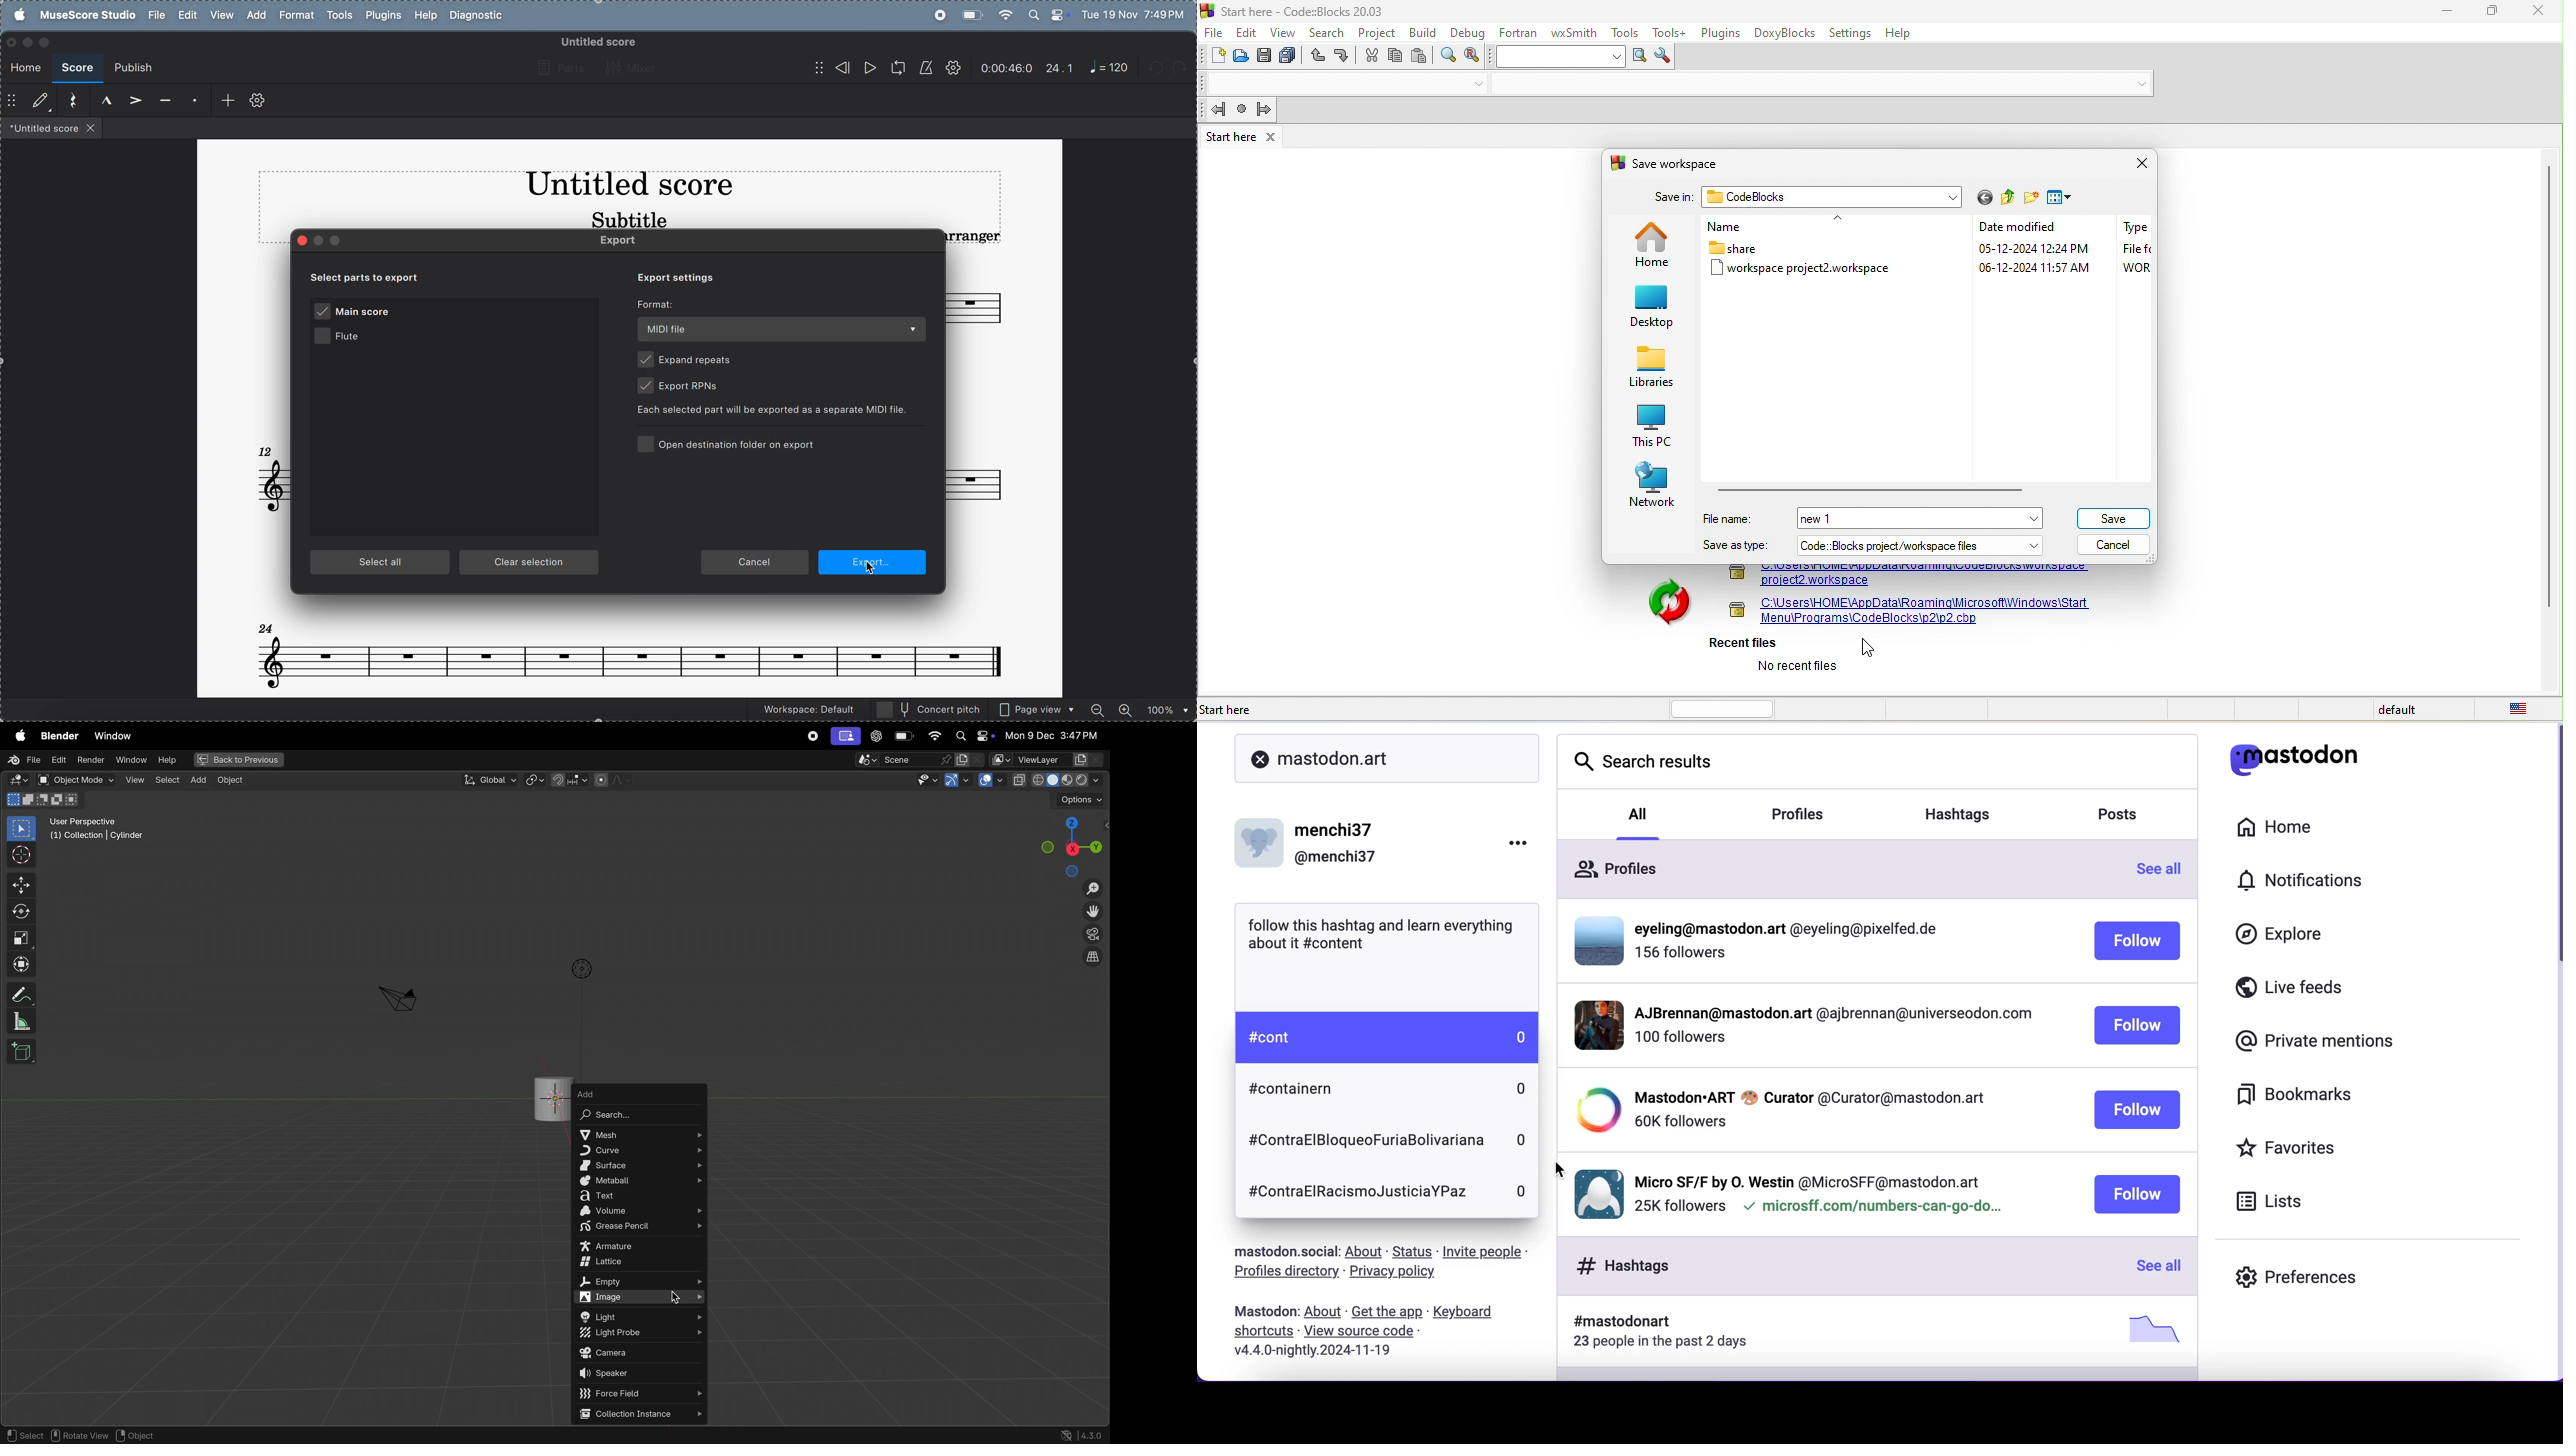  What do you see at coordinates (642, 1182) in the screenshot?
I see `metaball` at bounding box center [642, 1182].